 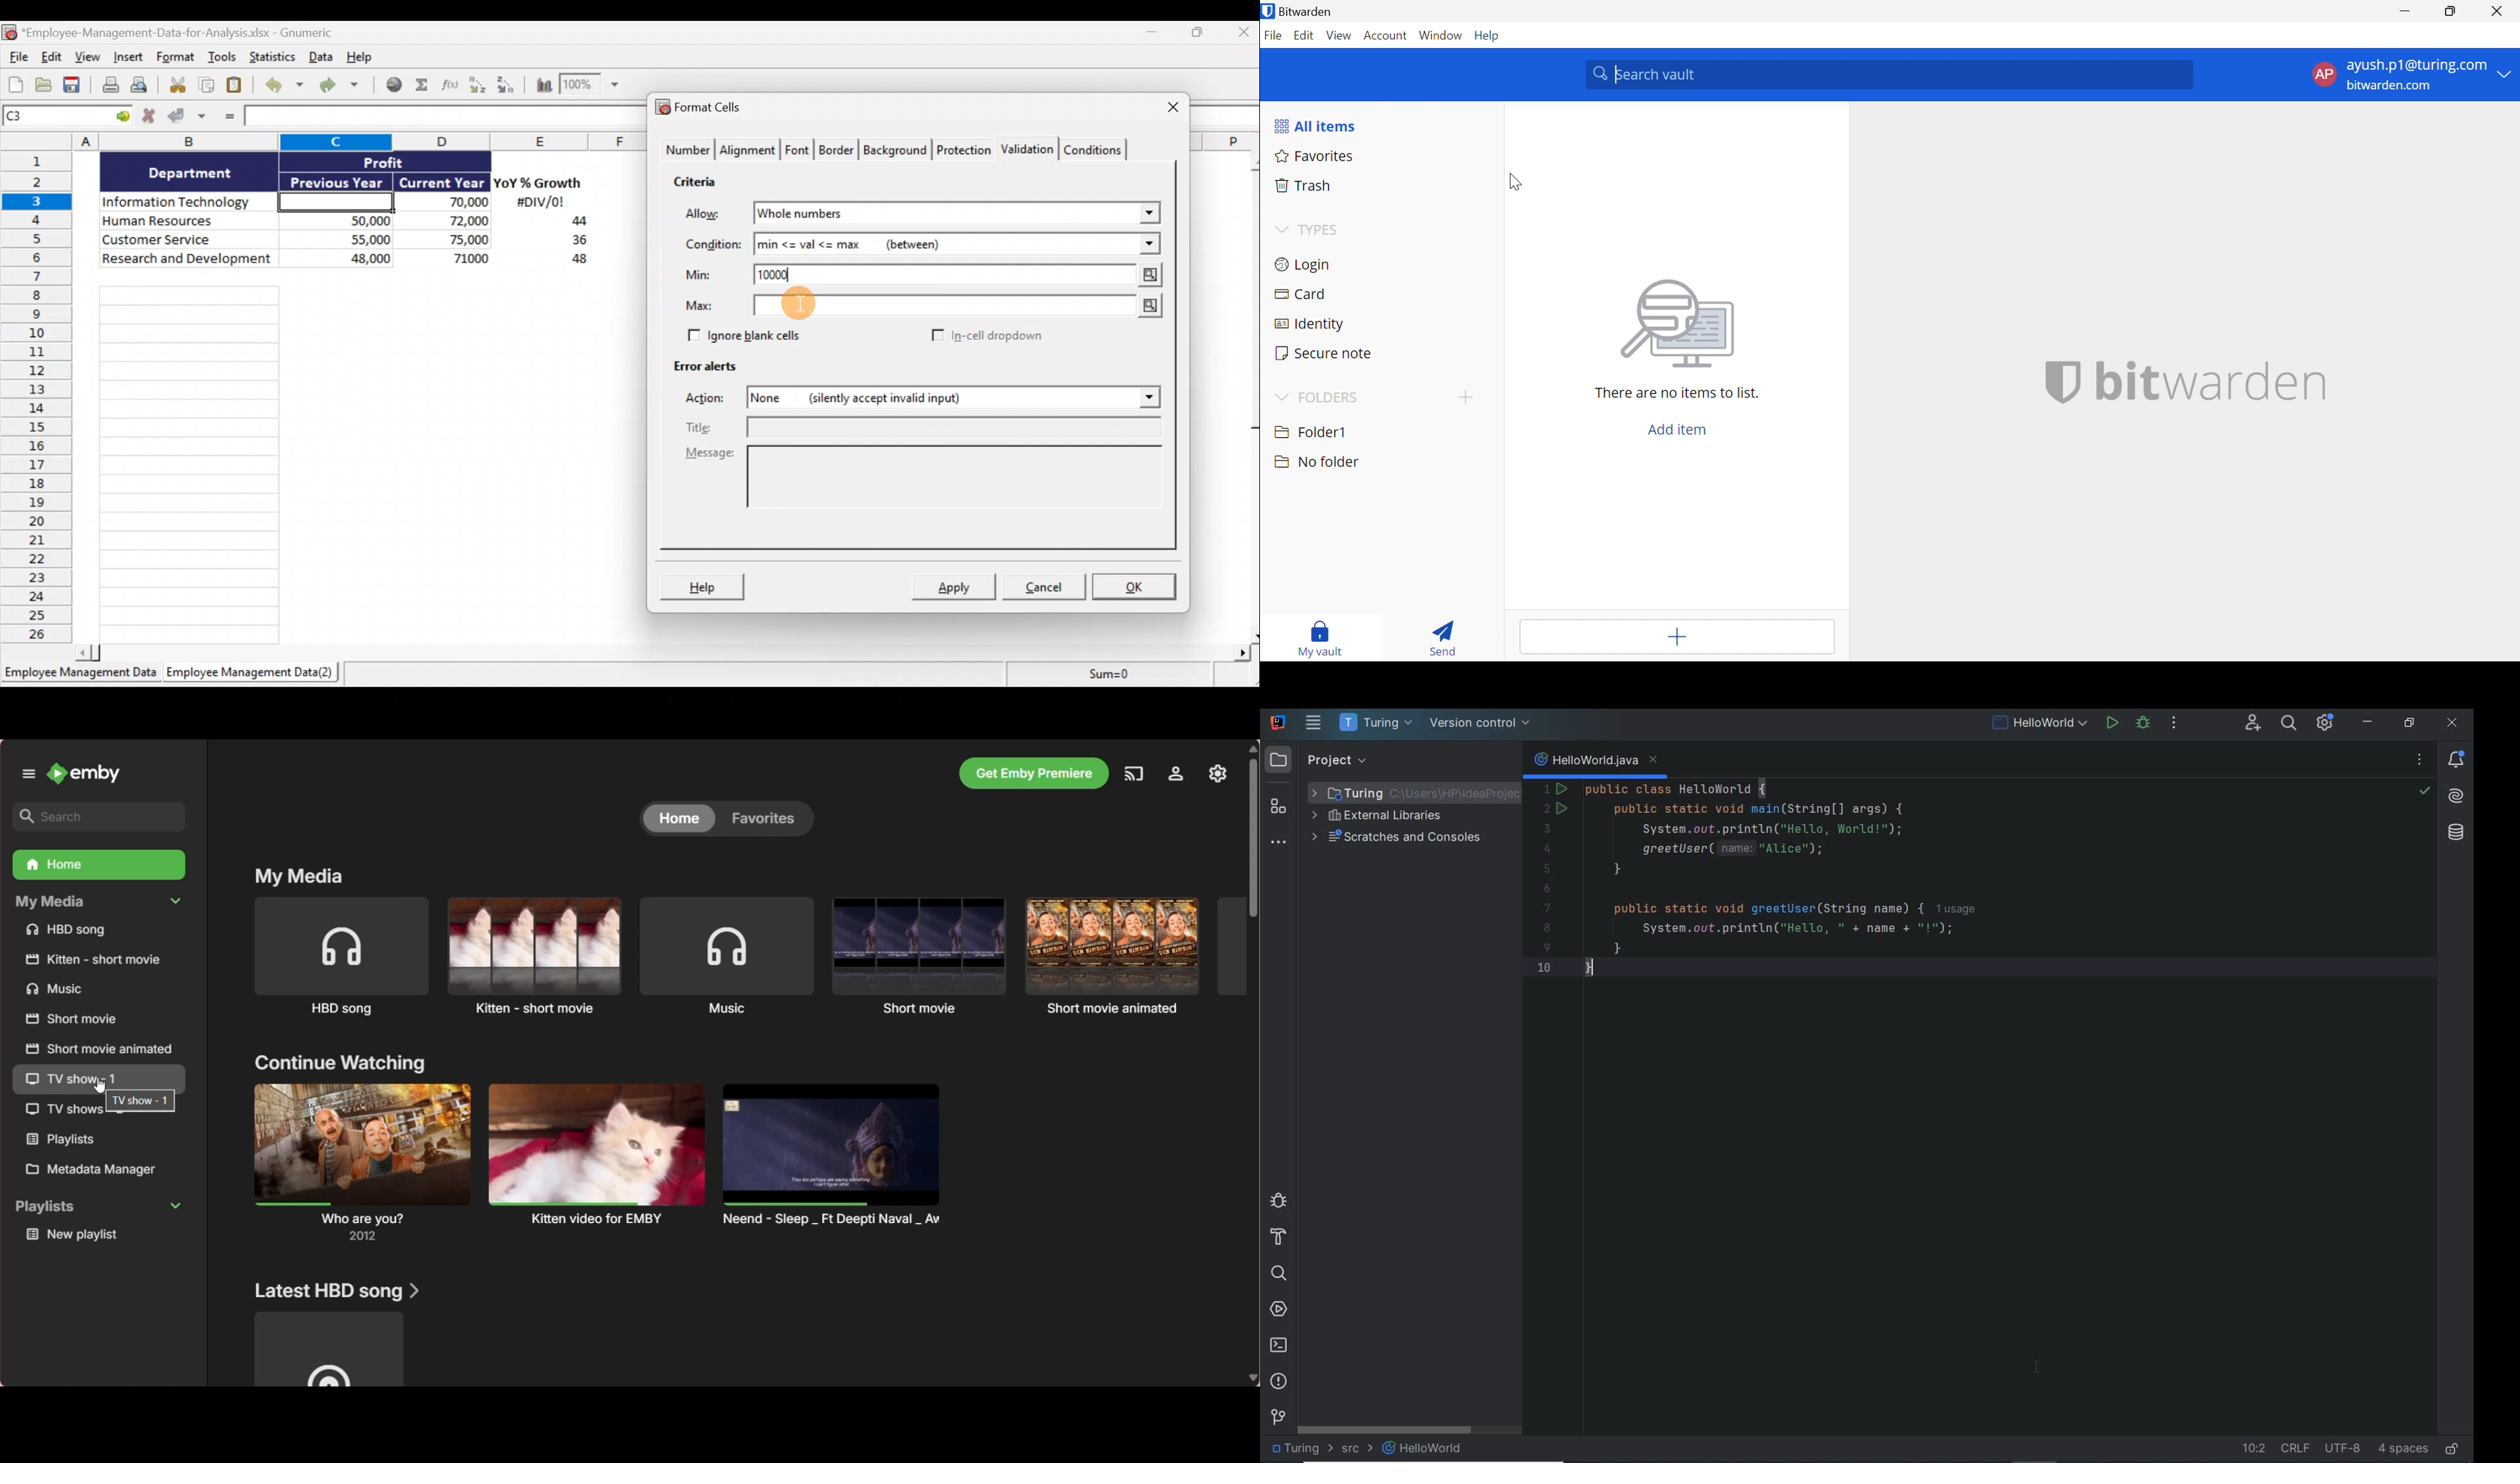 What do you see at coordinates (343, 260) in the screenshot?
I see `48,000` at bounding box center [343, 260].